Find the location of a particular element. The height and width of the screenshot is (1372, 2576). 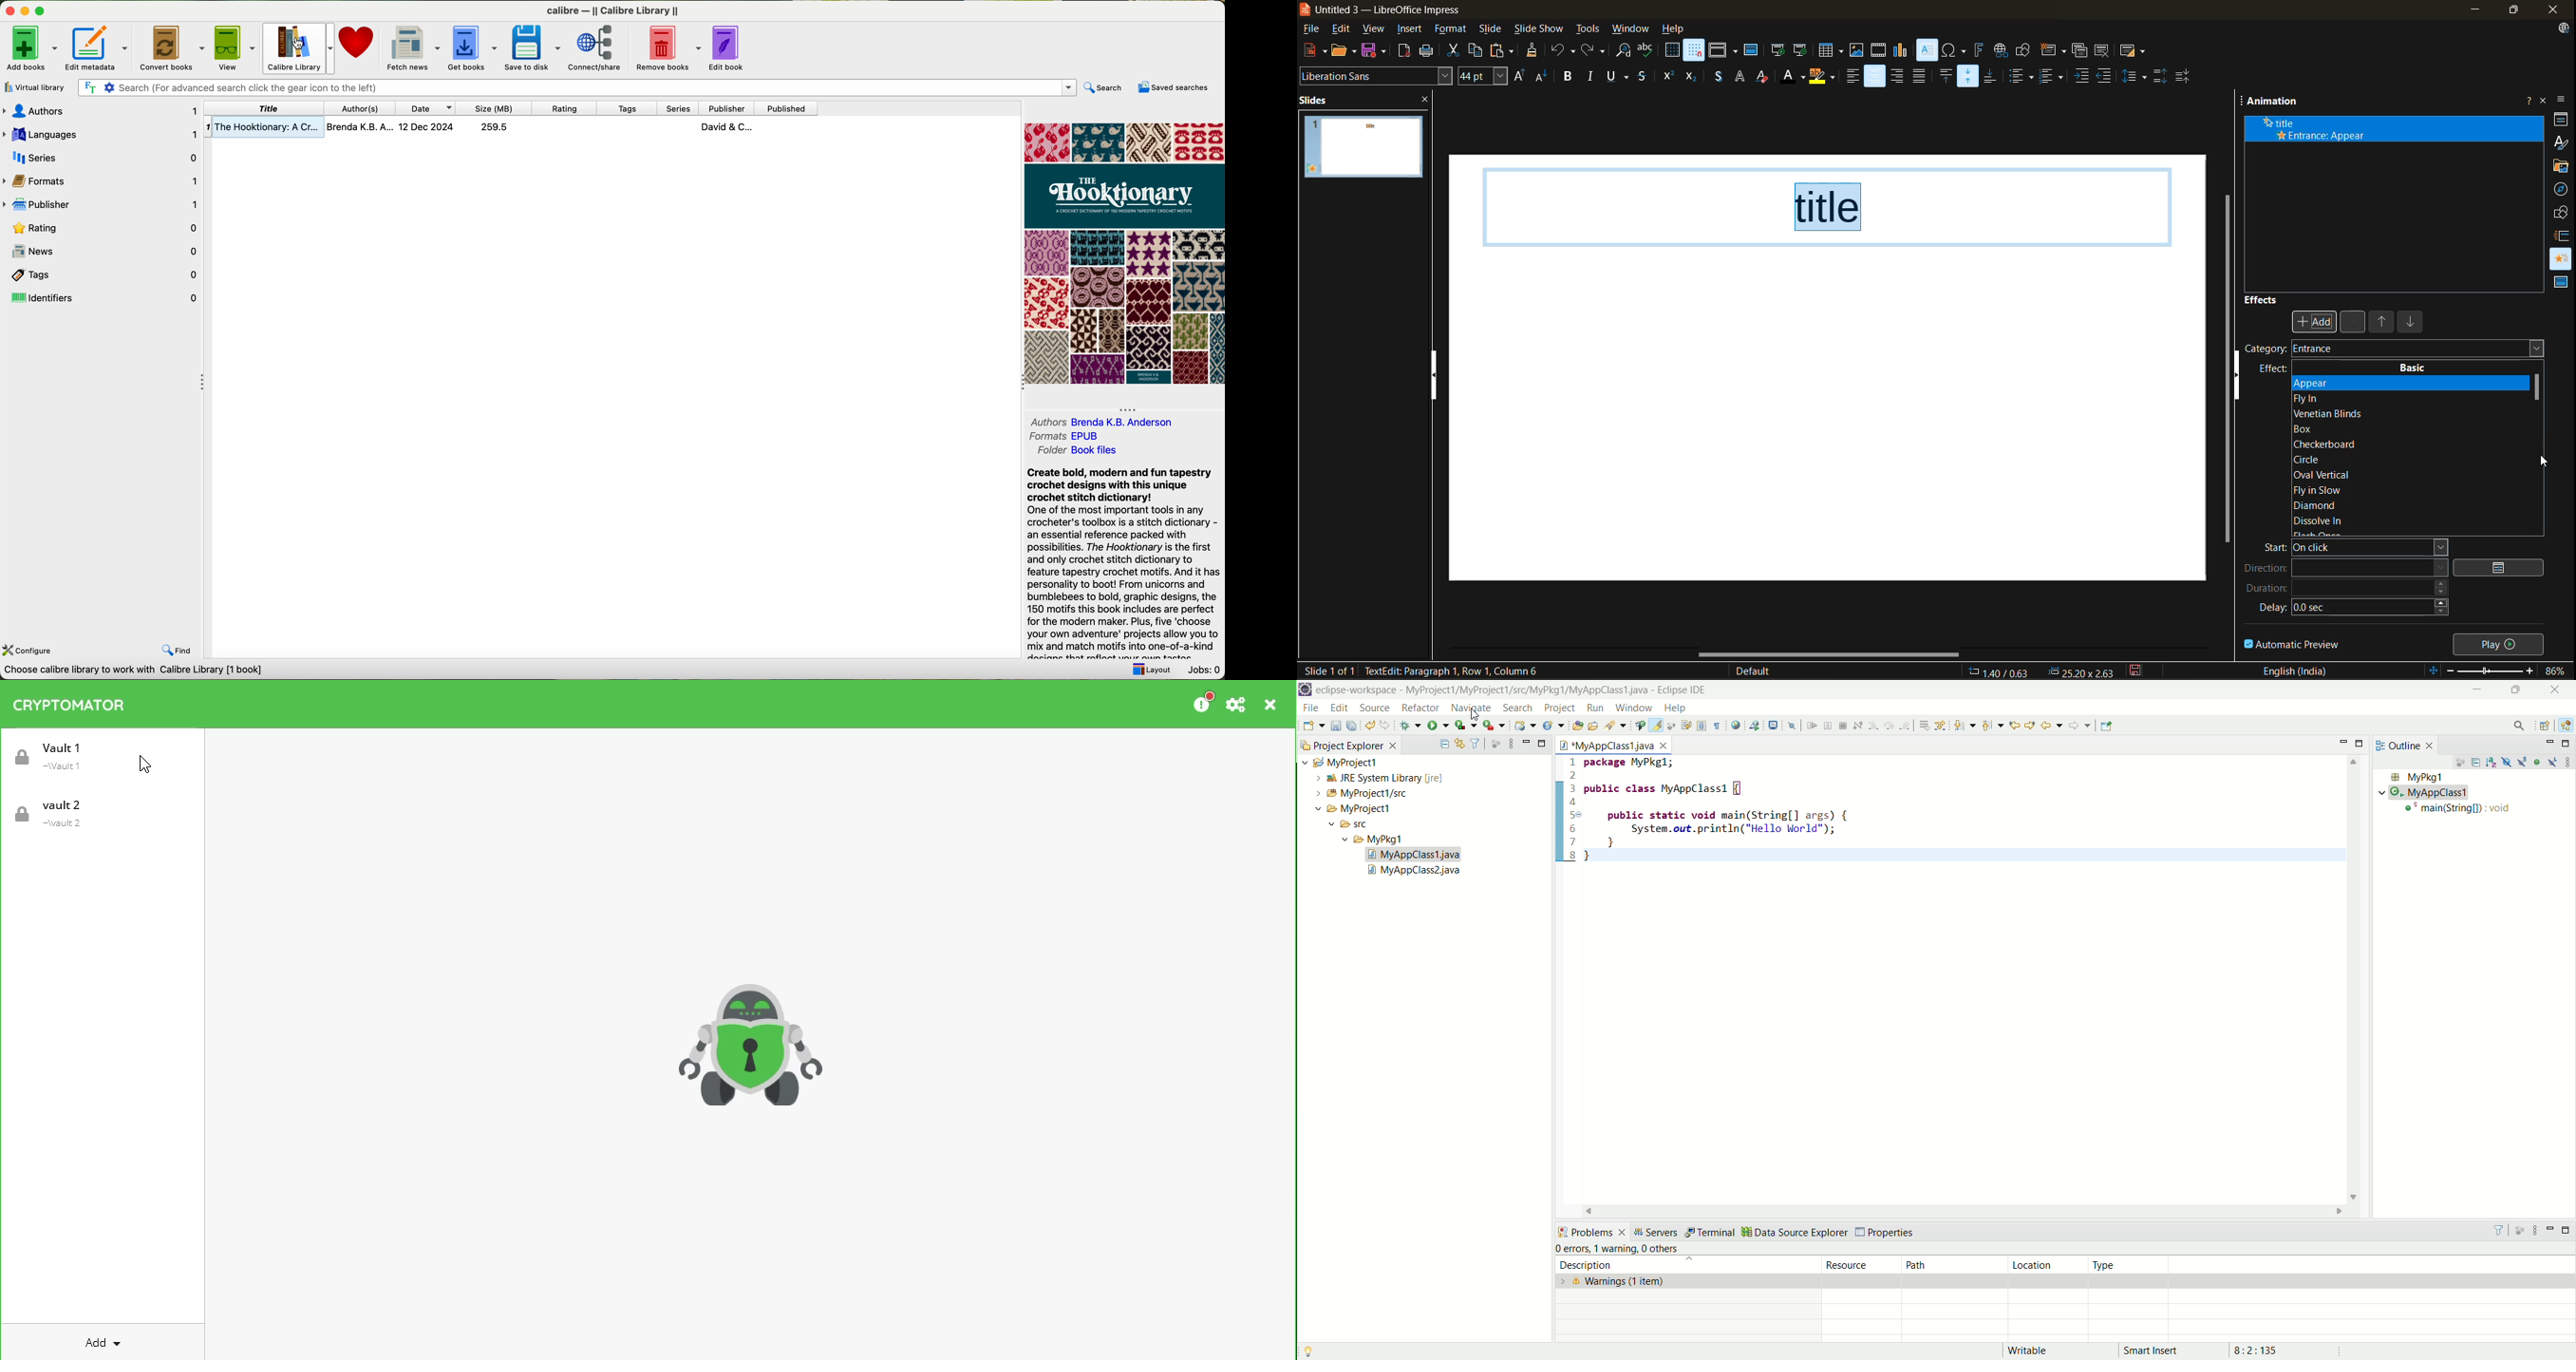

duplicate slide is located at coordinates (2080, 53).